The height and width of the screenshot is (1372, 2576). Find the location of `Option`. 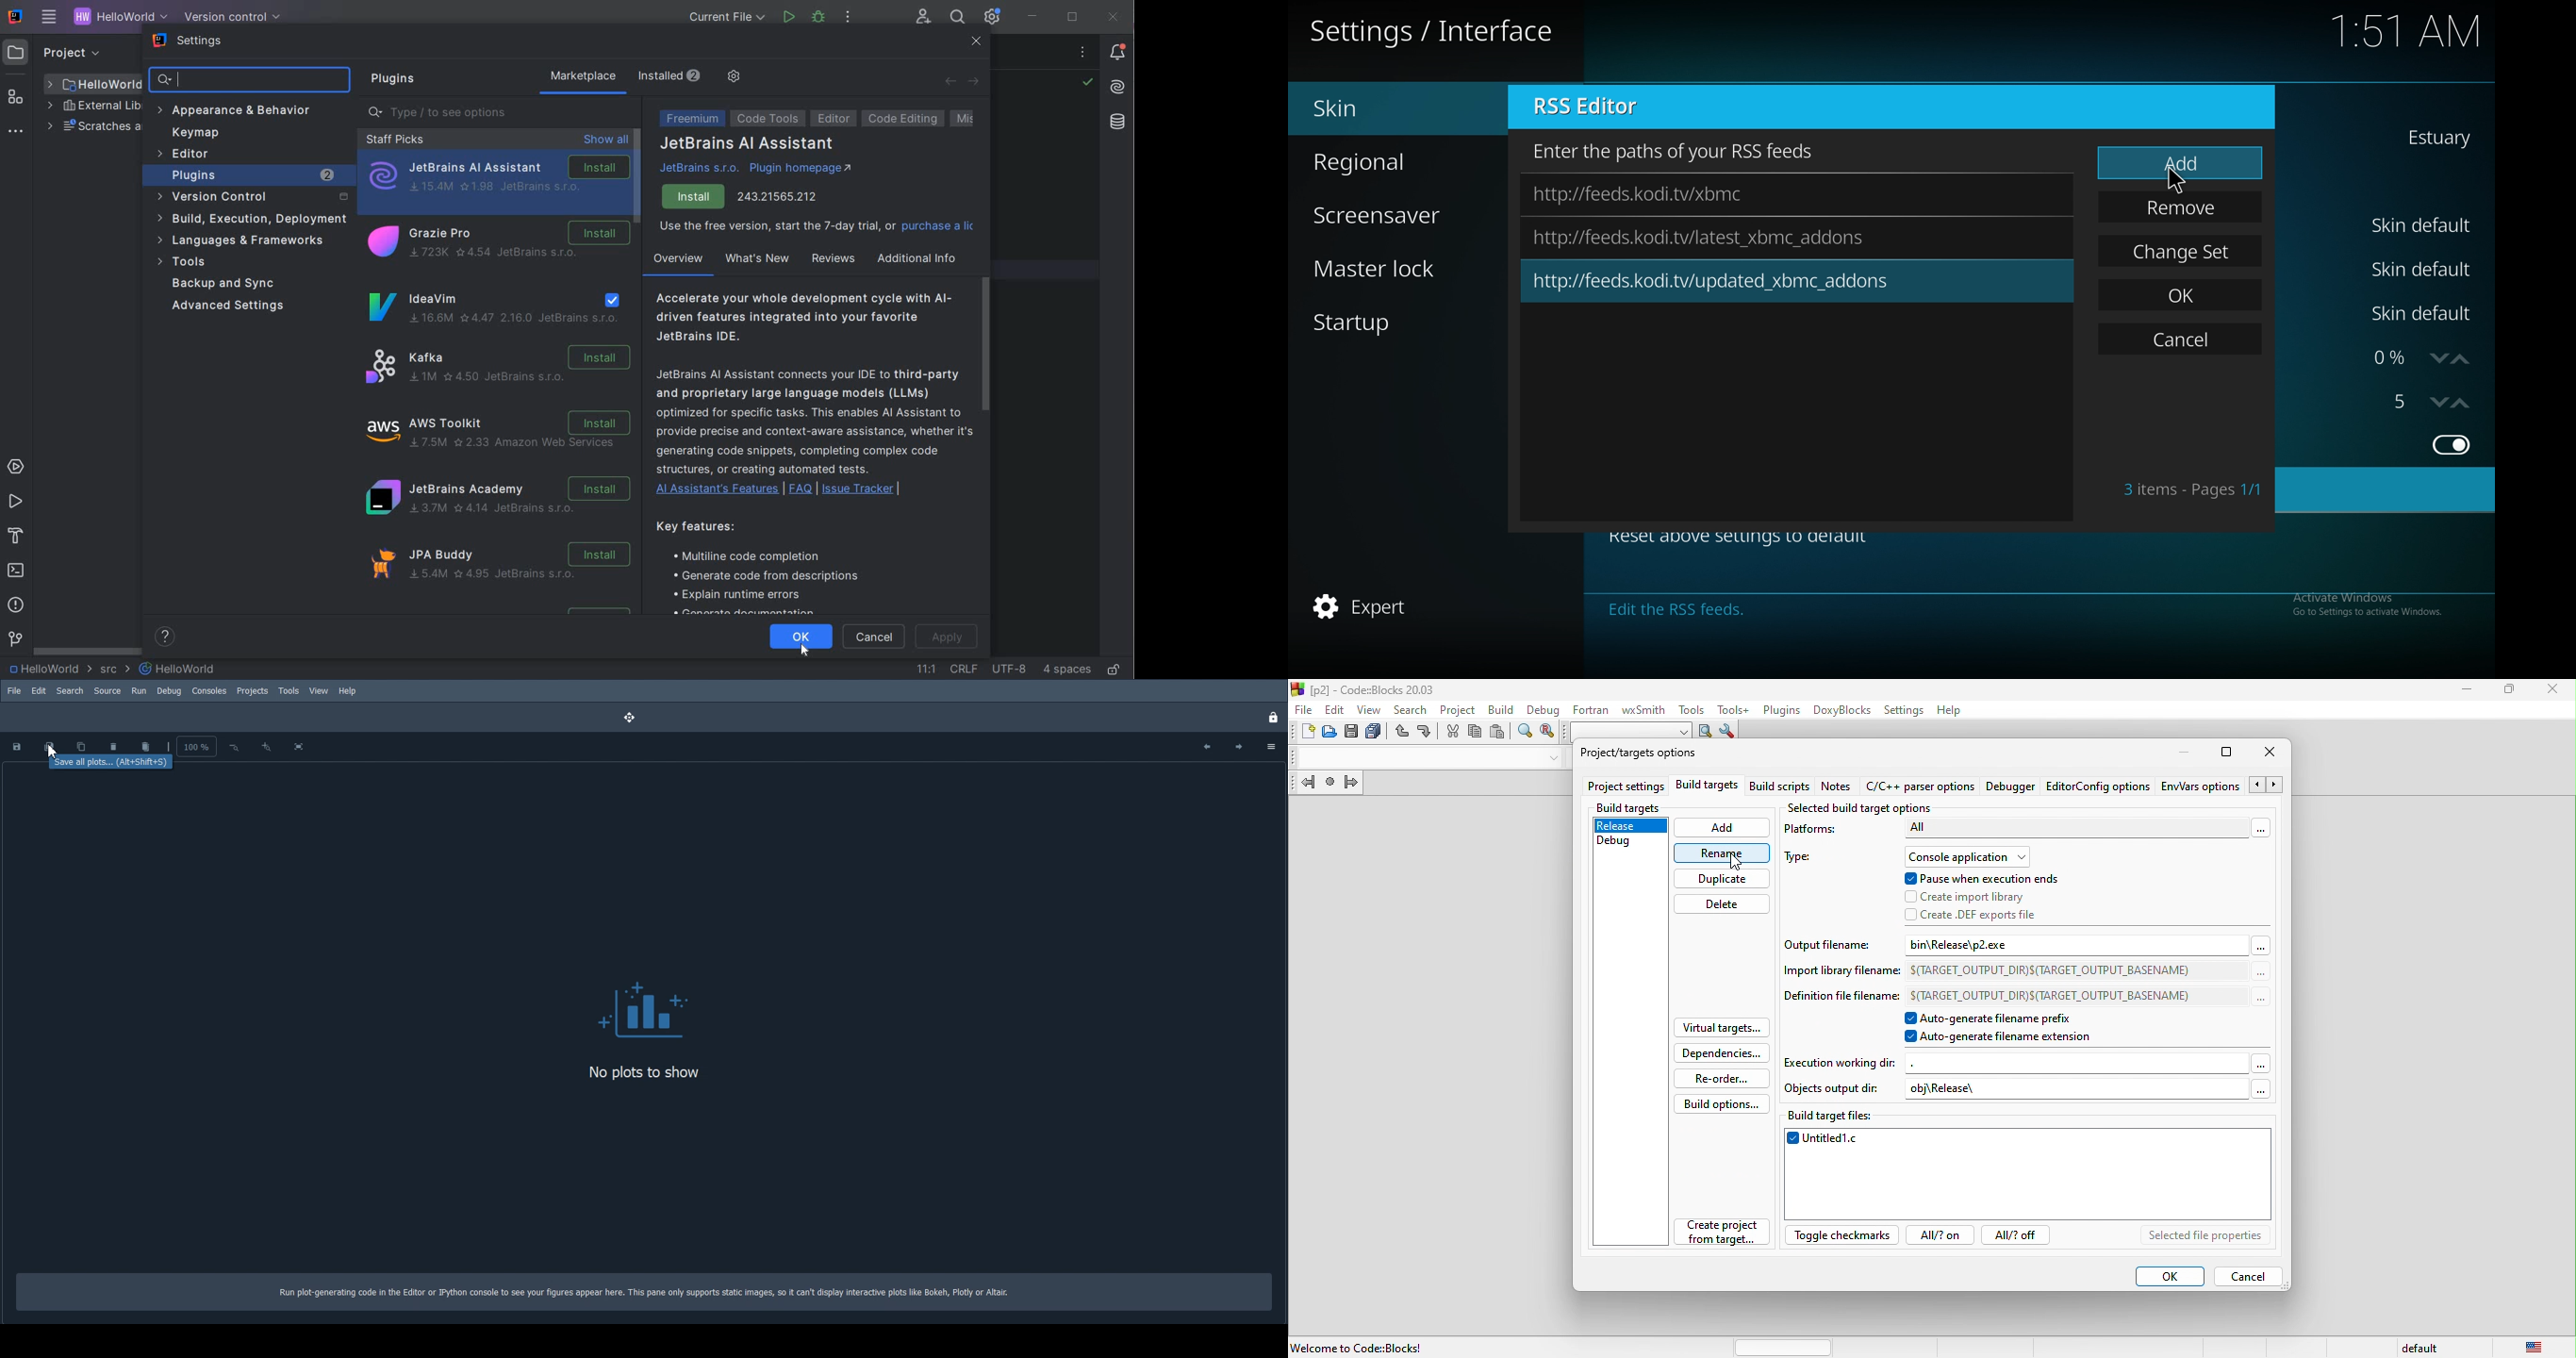

Option is located at coordinates (1273, 747).